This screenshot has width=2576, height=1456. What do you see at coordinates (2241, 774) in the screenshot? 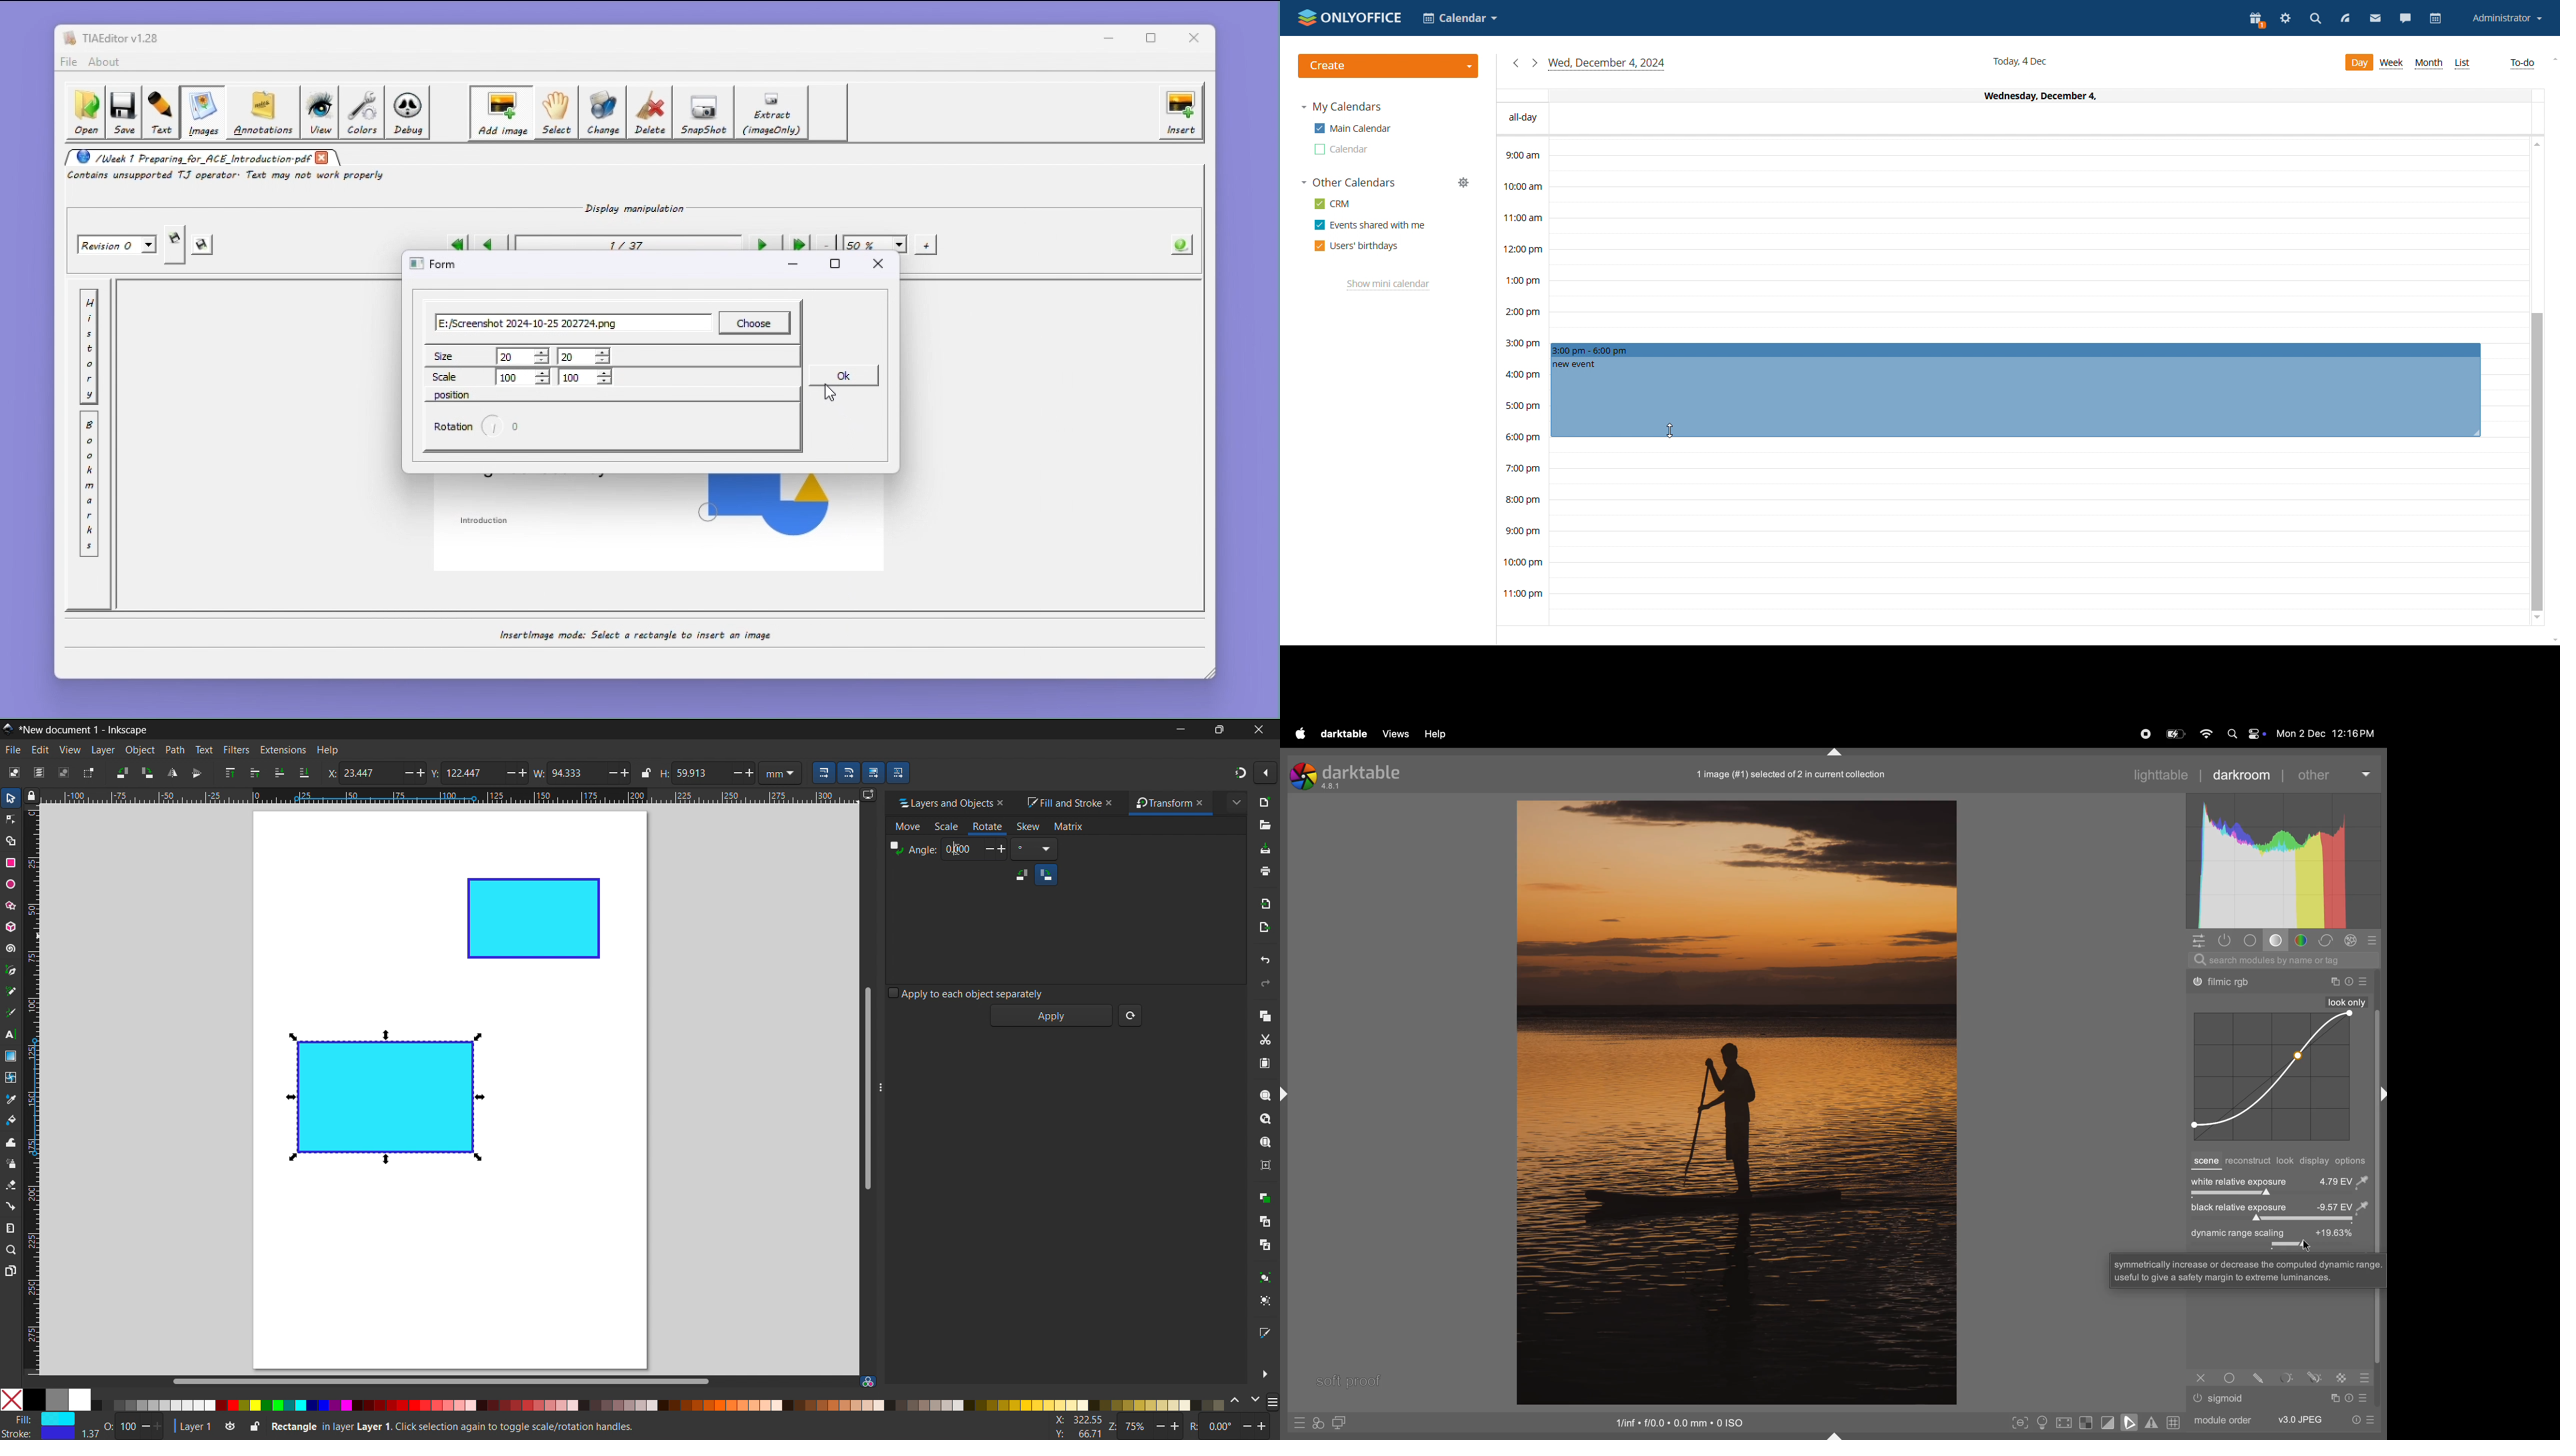
I see `darkroom` at bounding box center [2241, 774].